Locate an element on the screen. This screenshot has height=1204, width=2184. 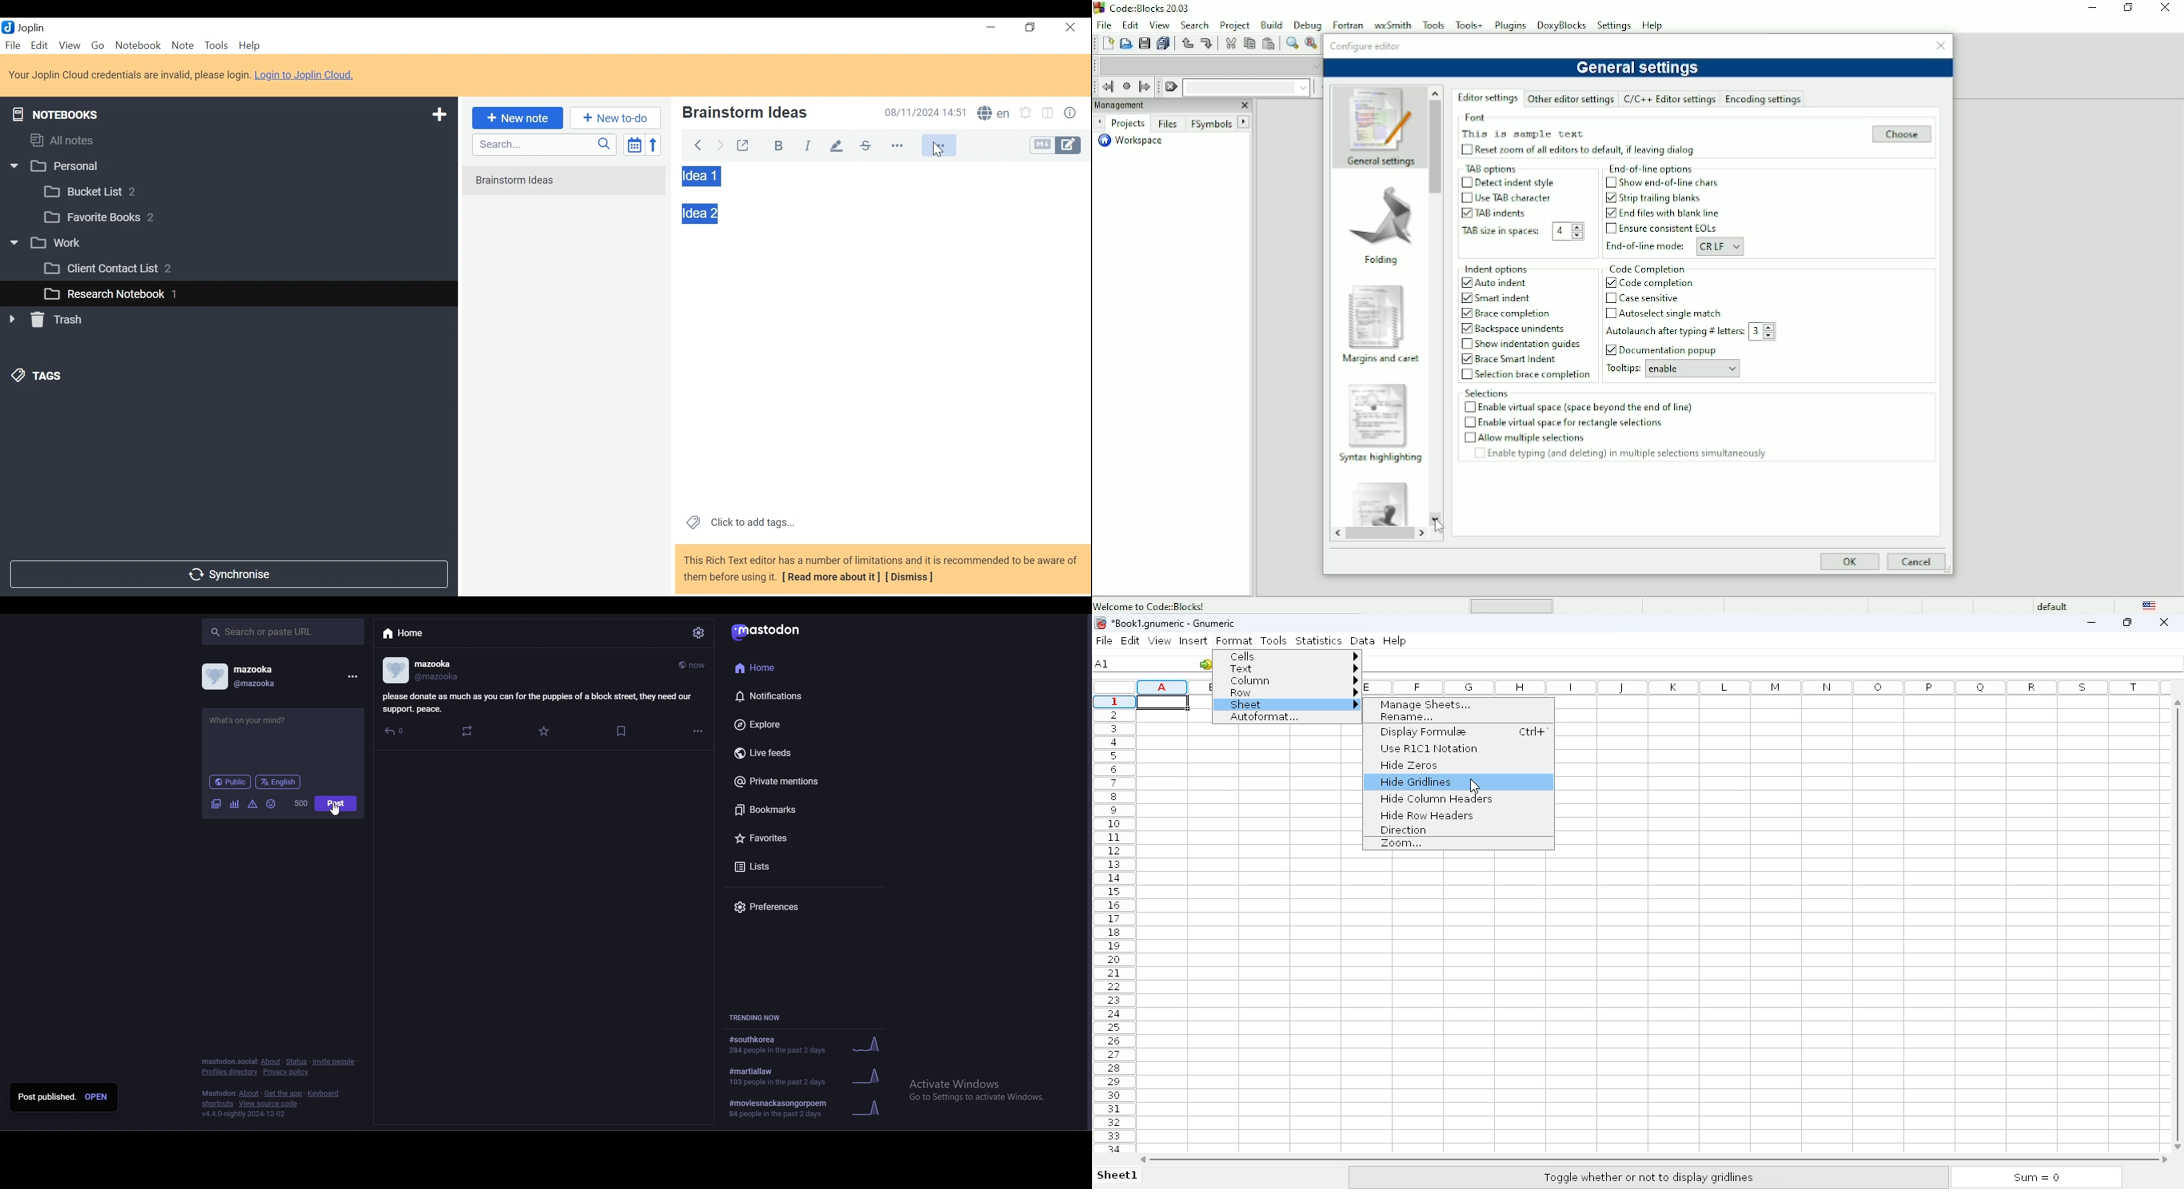
Image is located at coordinates (1377, 413).